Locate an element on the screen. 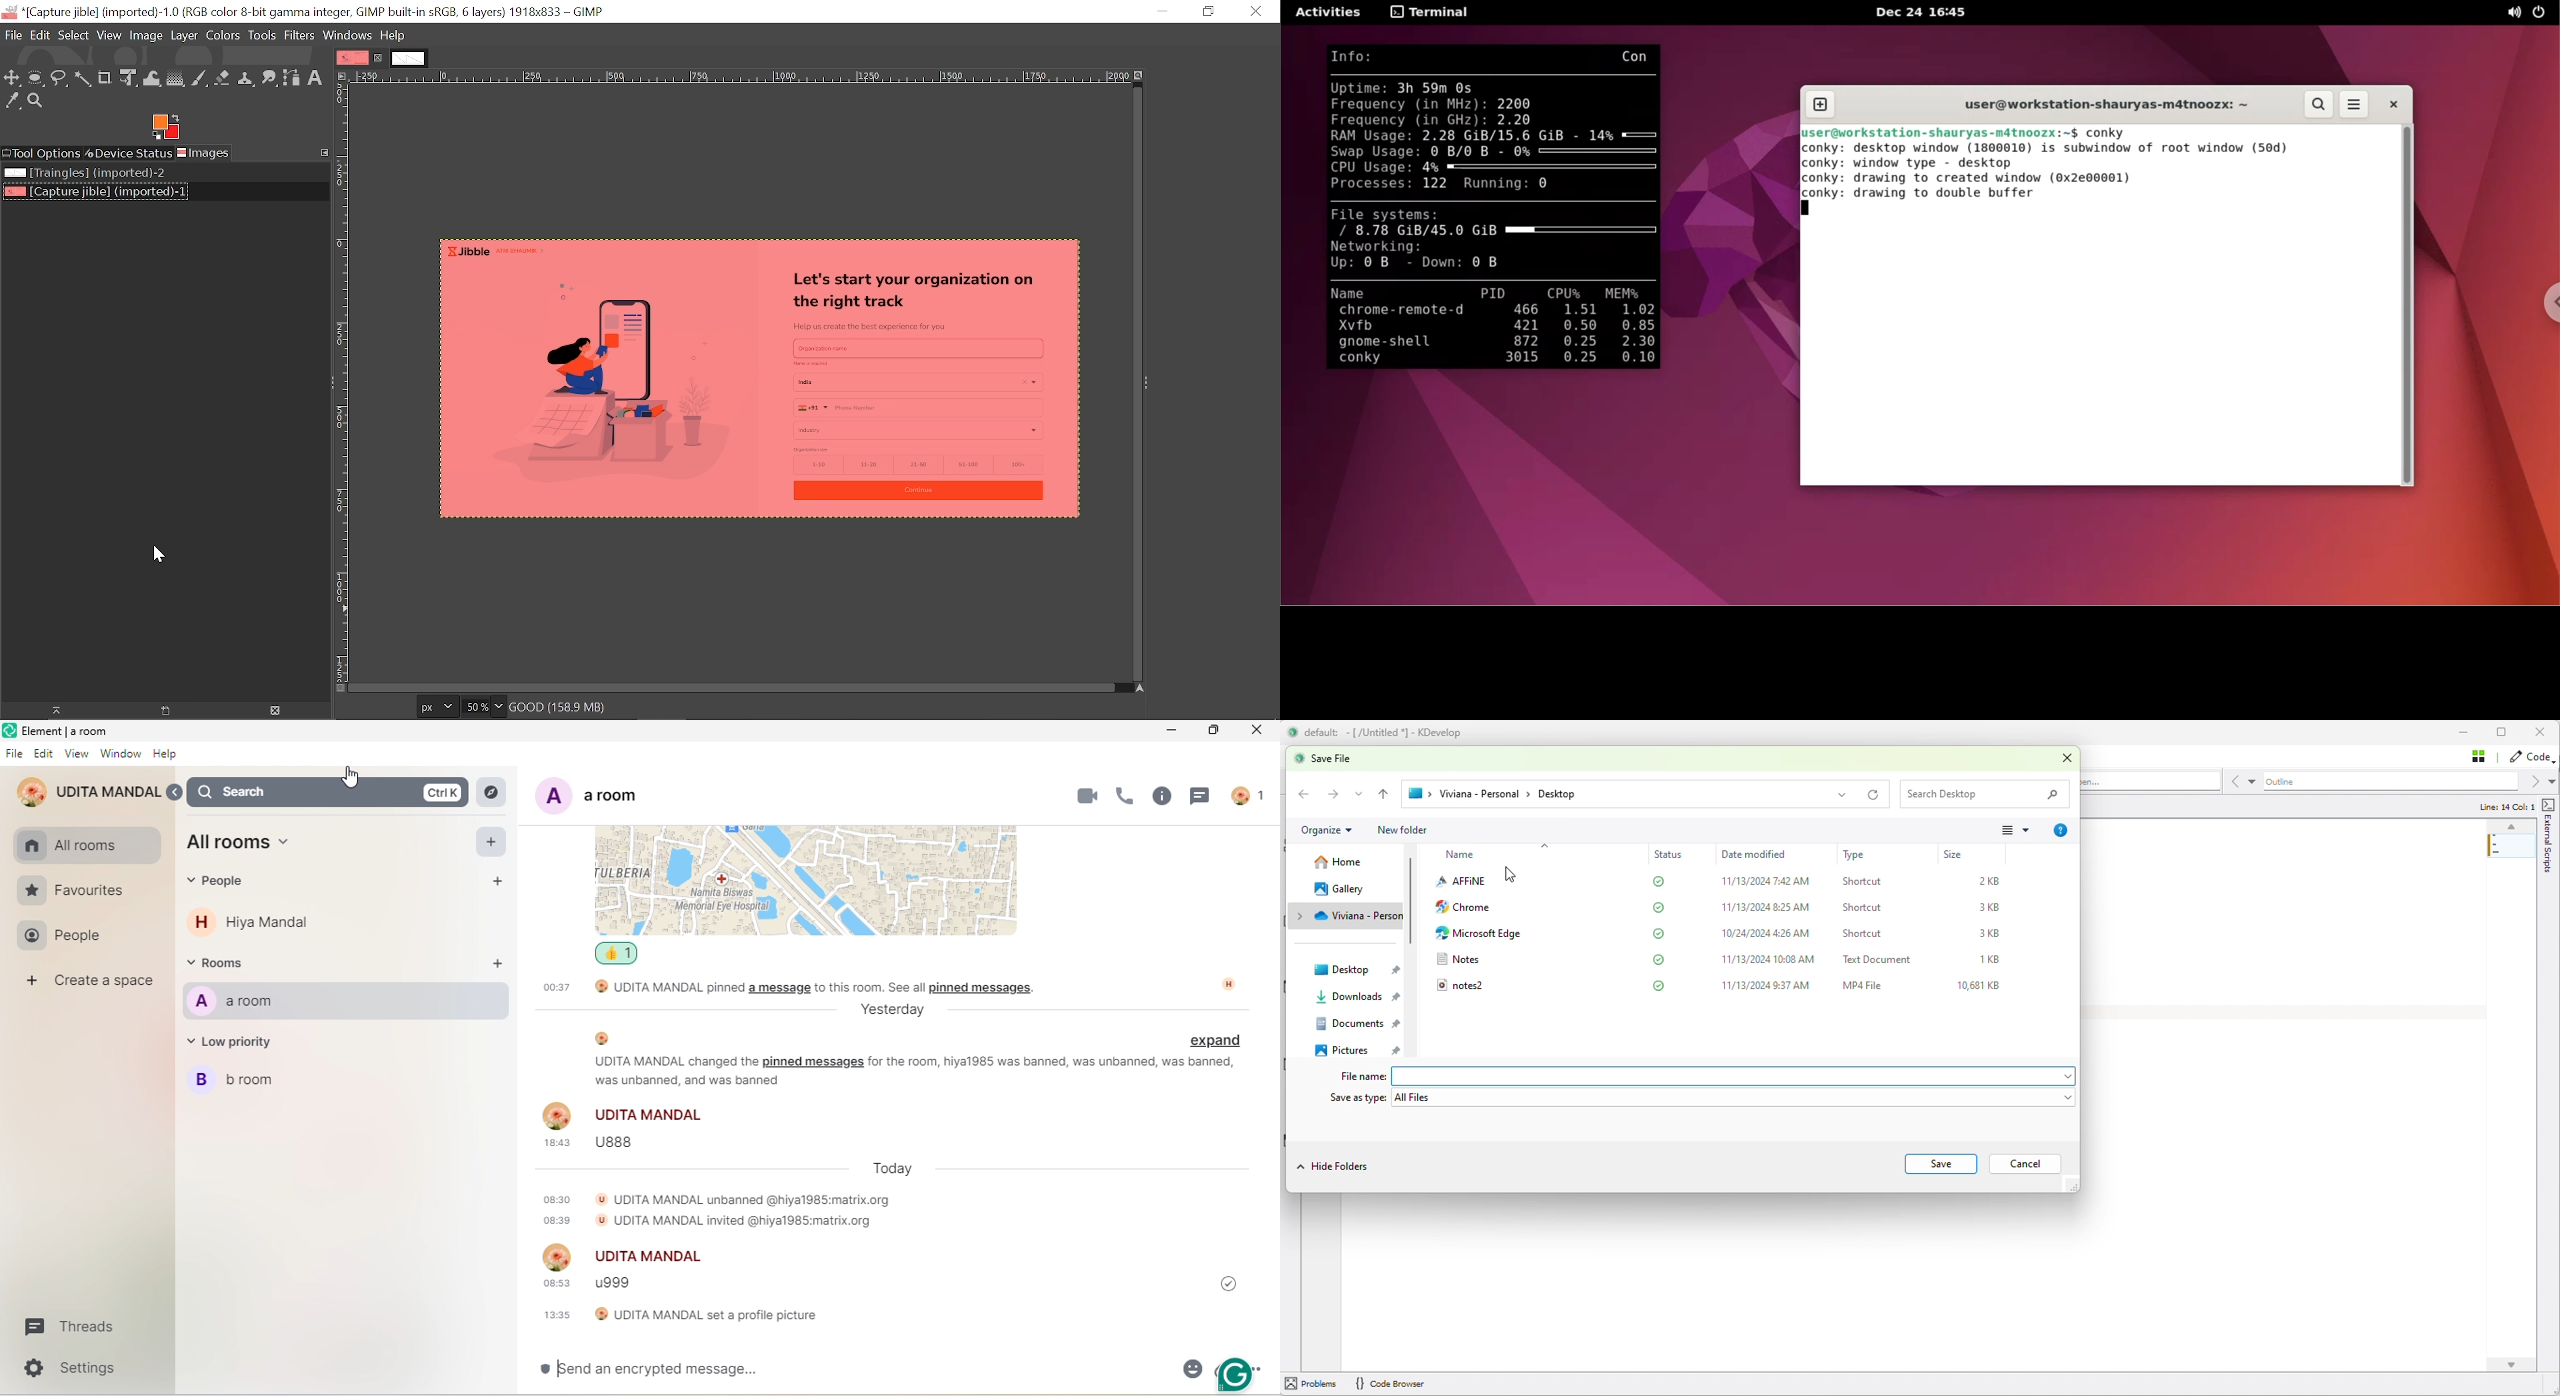  Save is located at coordinates (1941, 1164).